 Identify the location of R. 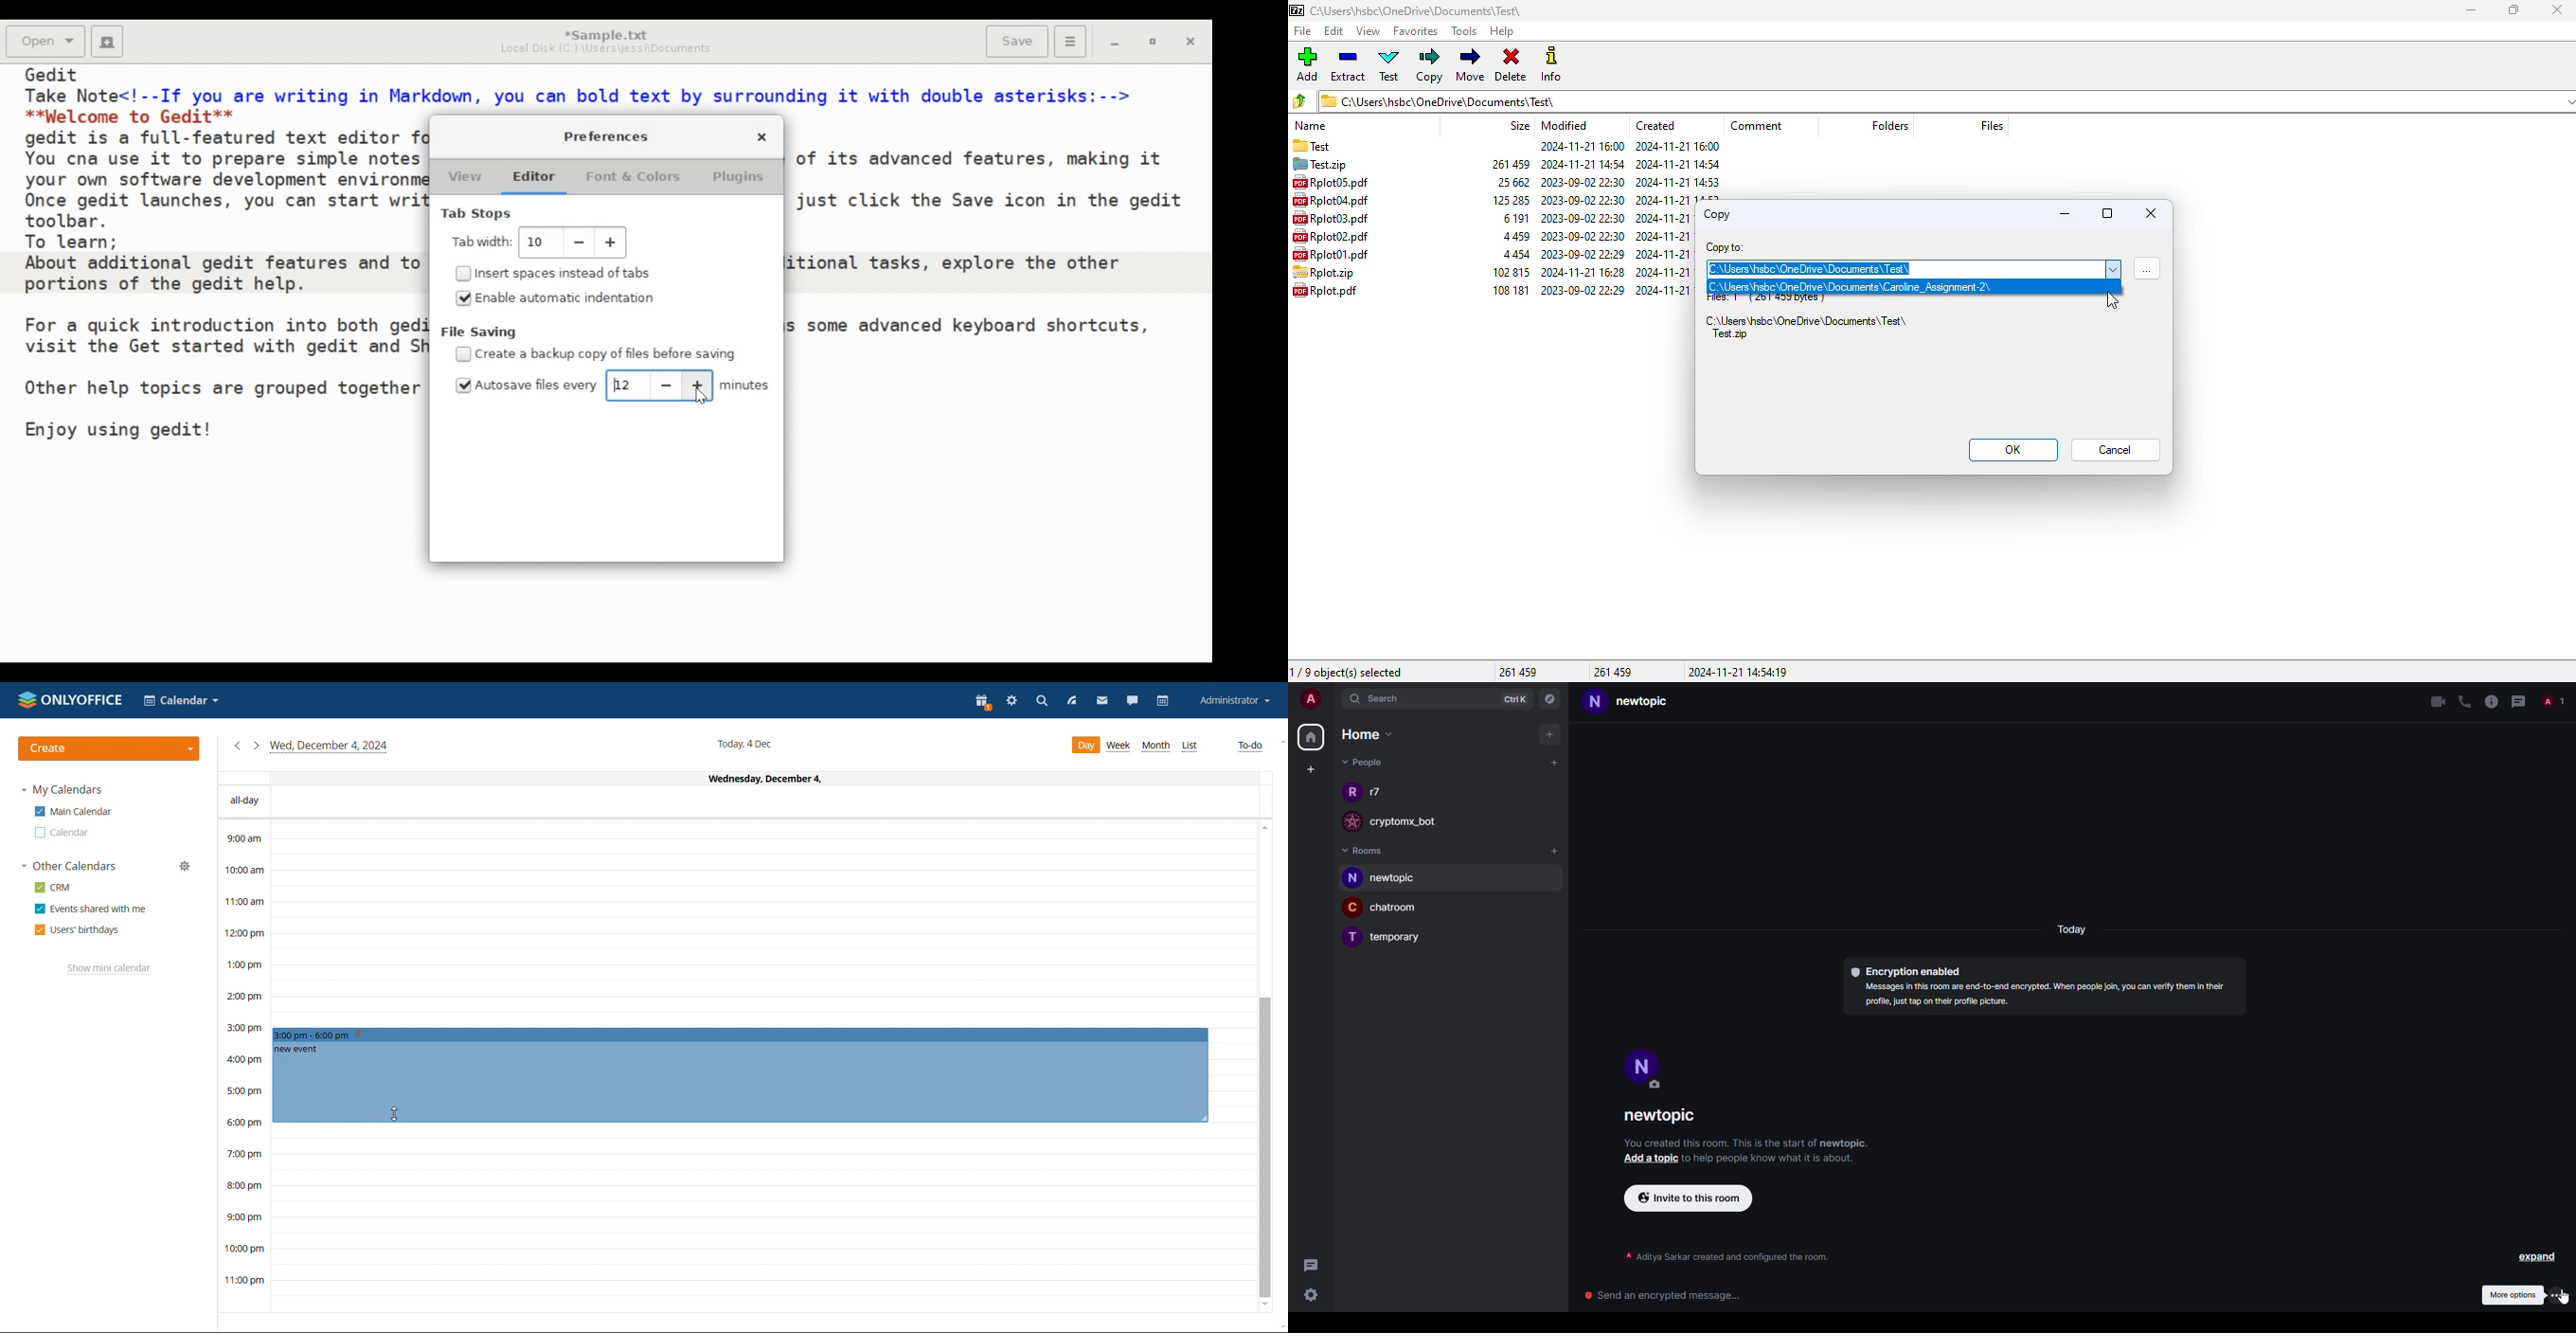
(1348, 793).